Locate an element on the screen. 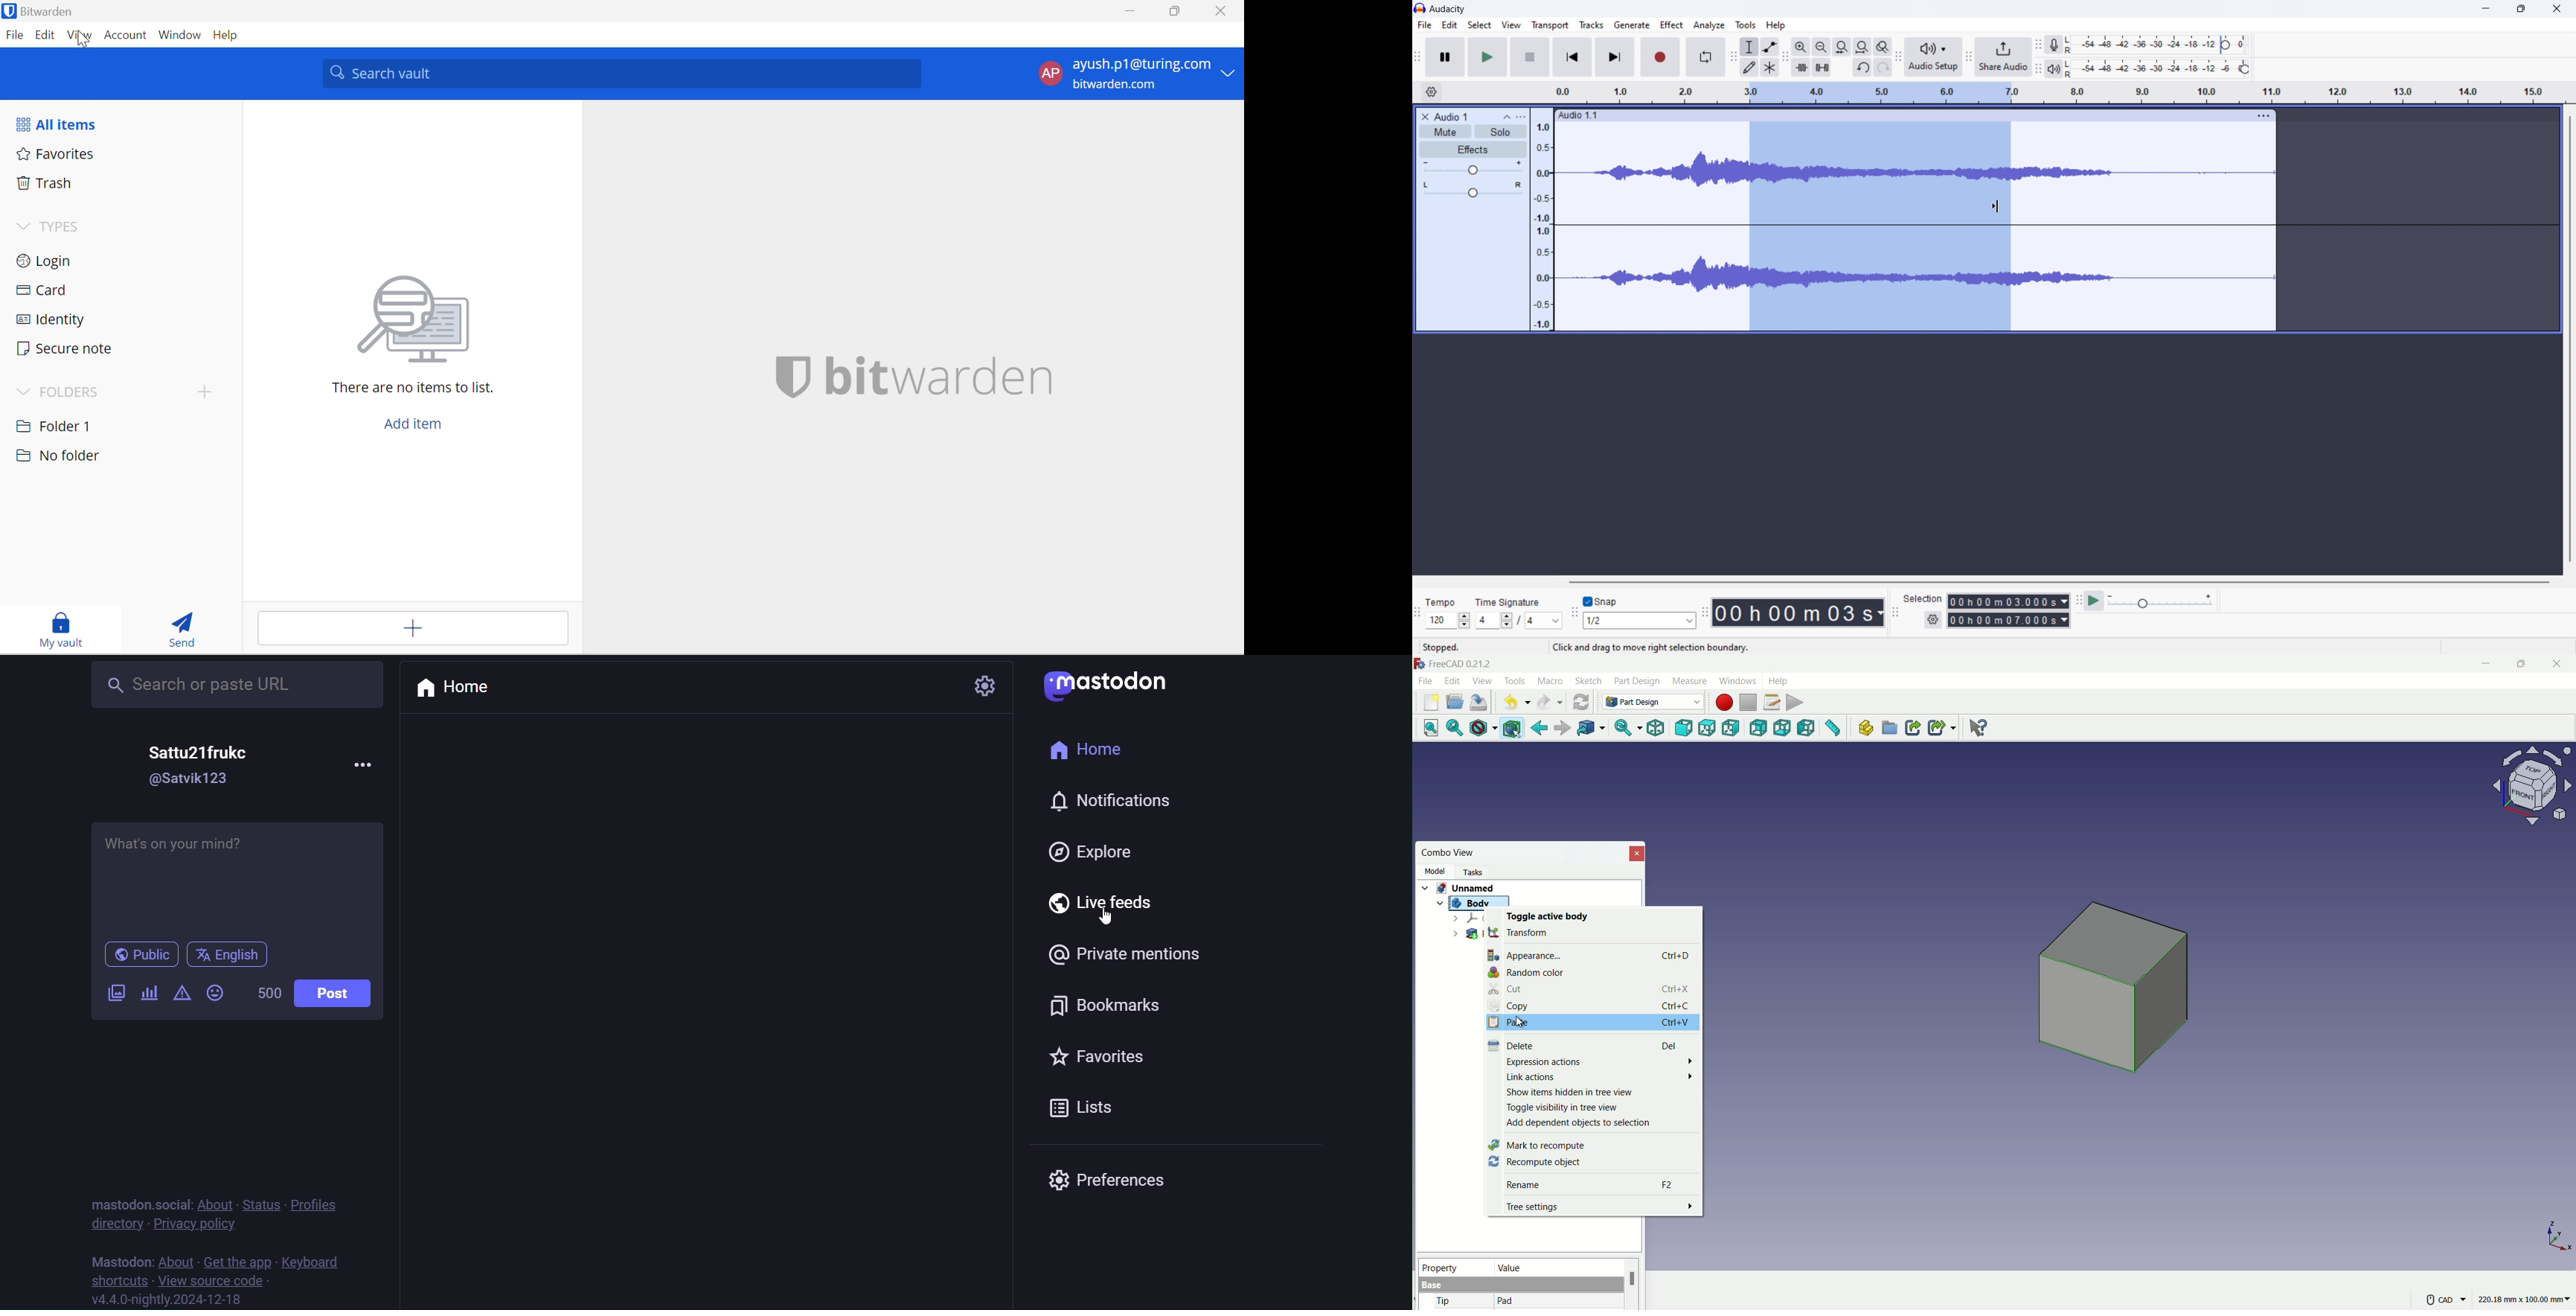  notification is located at coordinates (1091, 803).